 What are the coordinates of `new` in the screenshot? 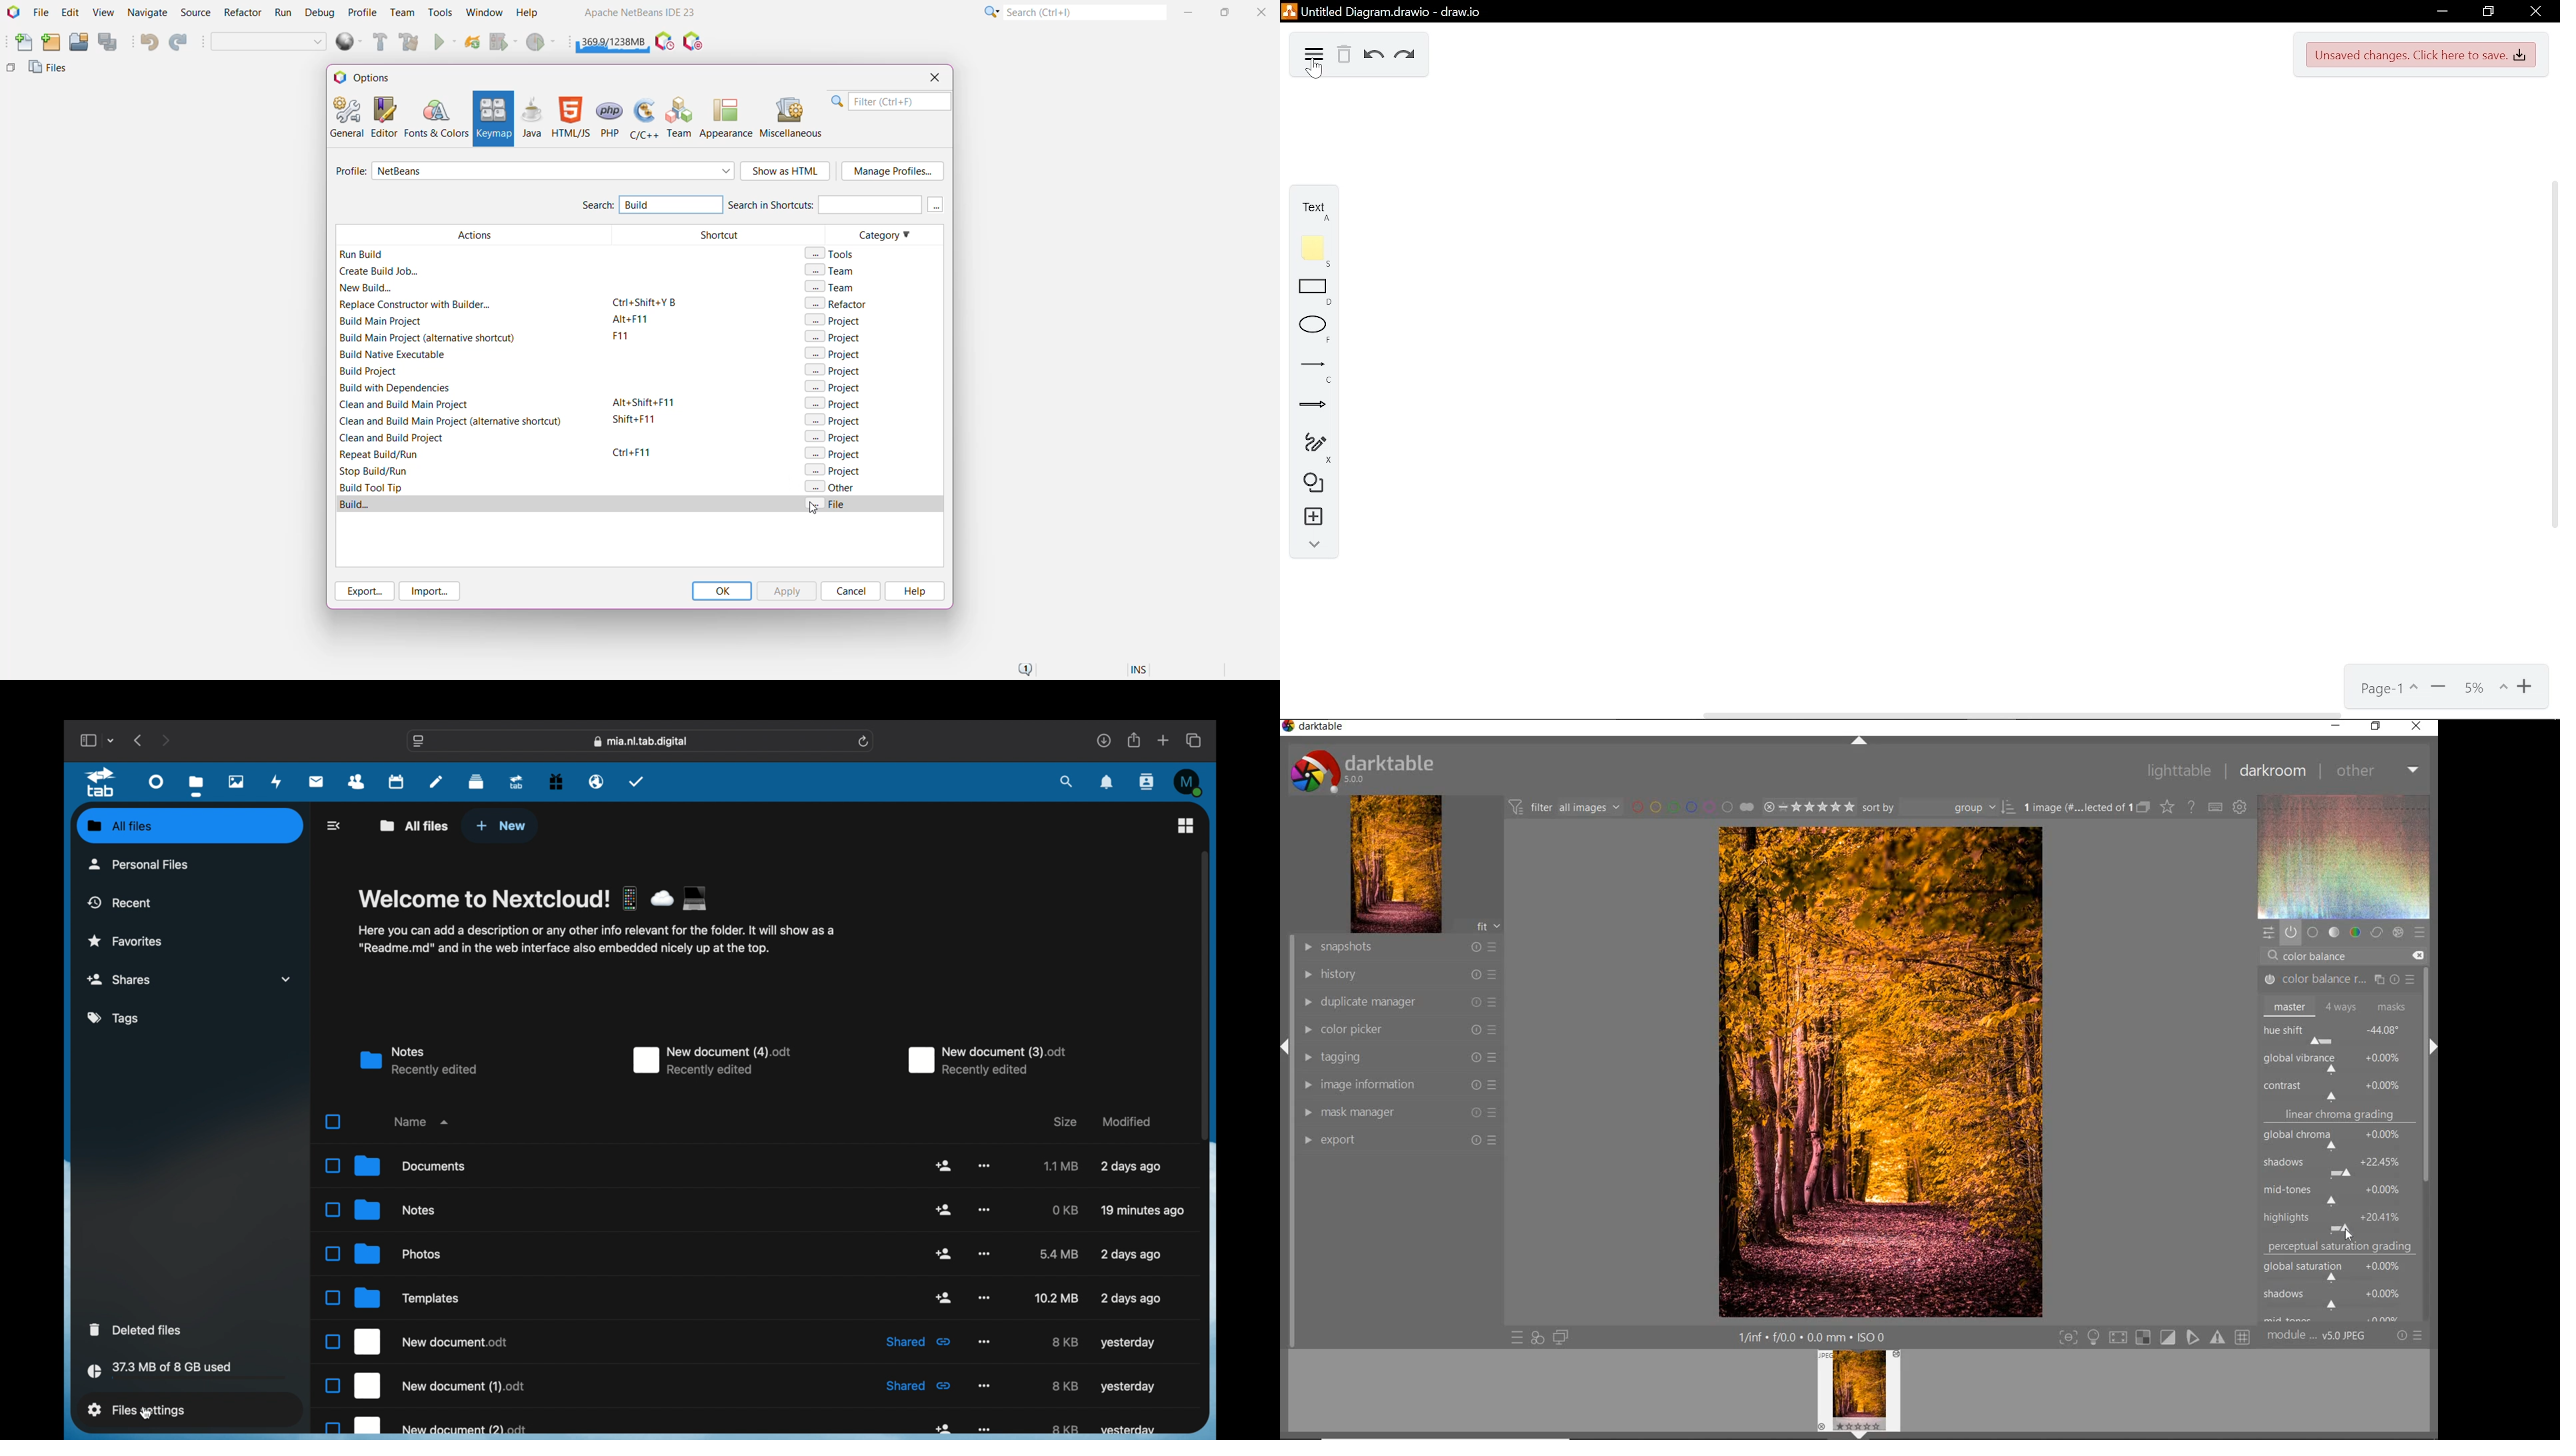 It's located at (501, 827).